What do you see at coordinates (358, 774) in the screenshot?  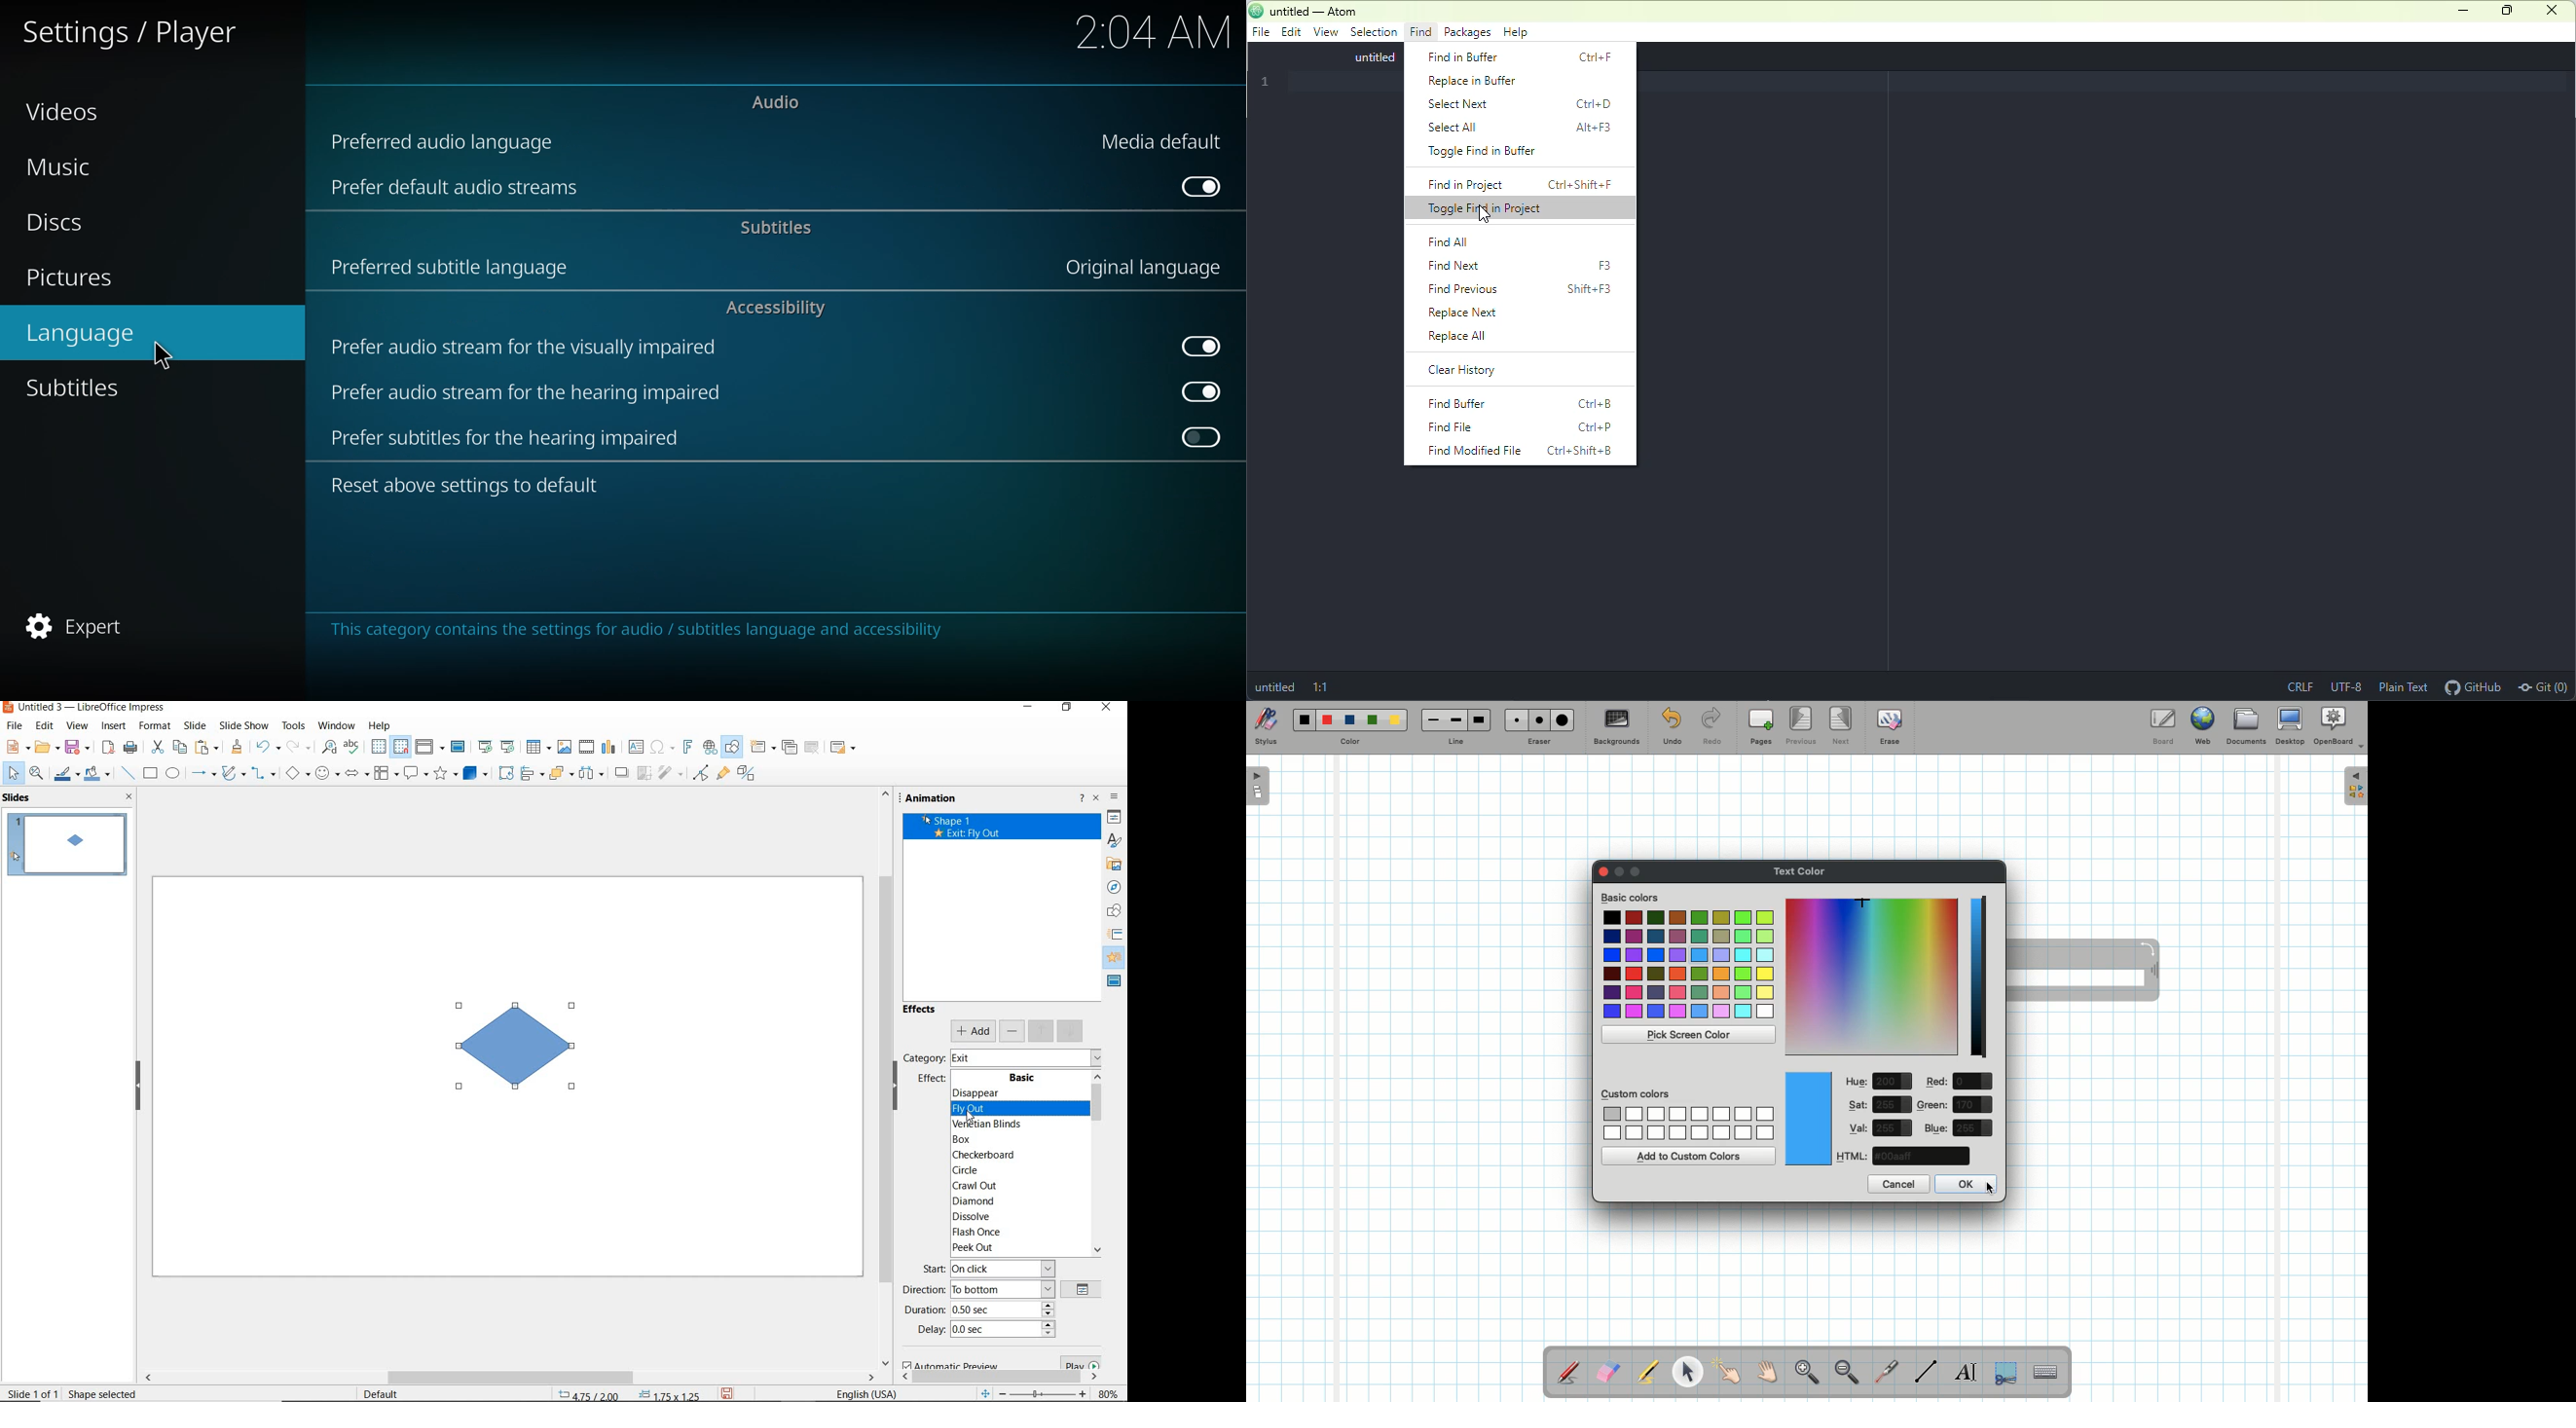 I see `block arrows` at bounding box center [358, 774].